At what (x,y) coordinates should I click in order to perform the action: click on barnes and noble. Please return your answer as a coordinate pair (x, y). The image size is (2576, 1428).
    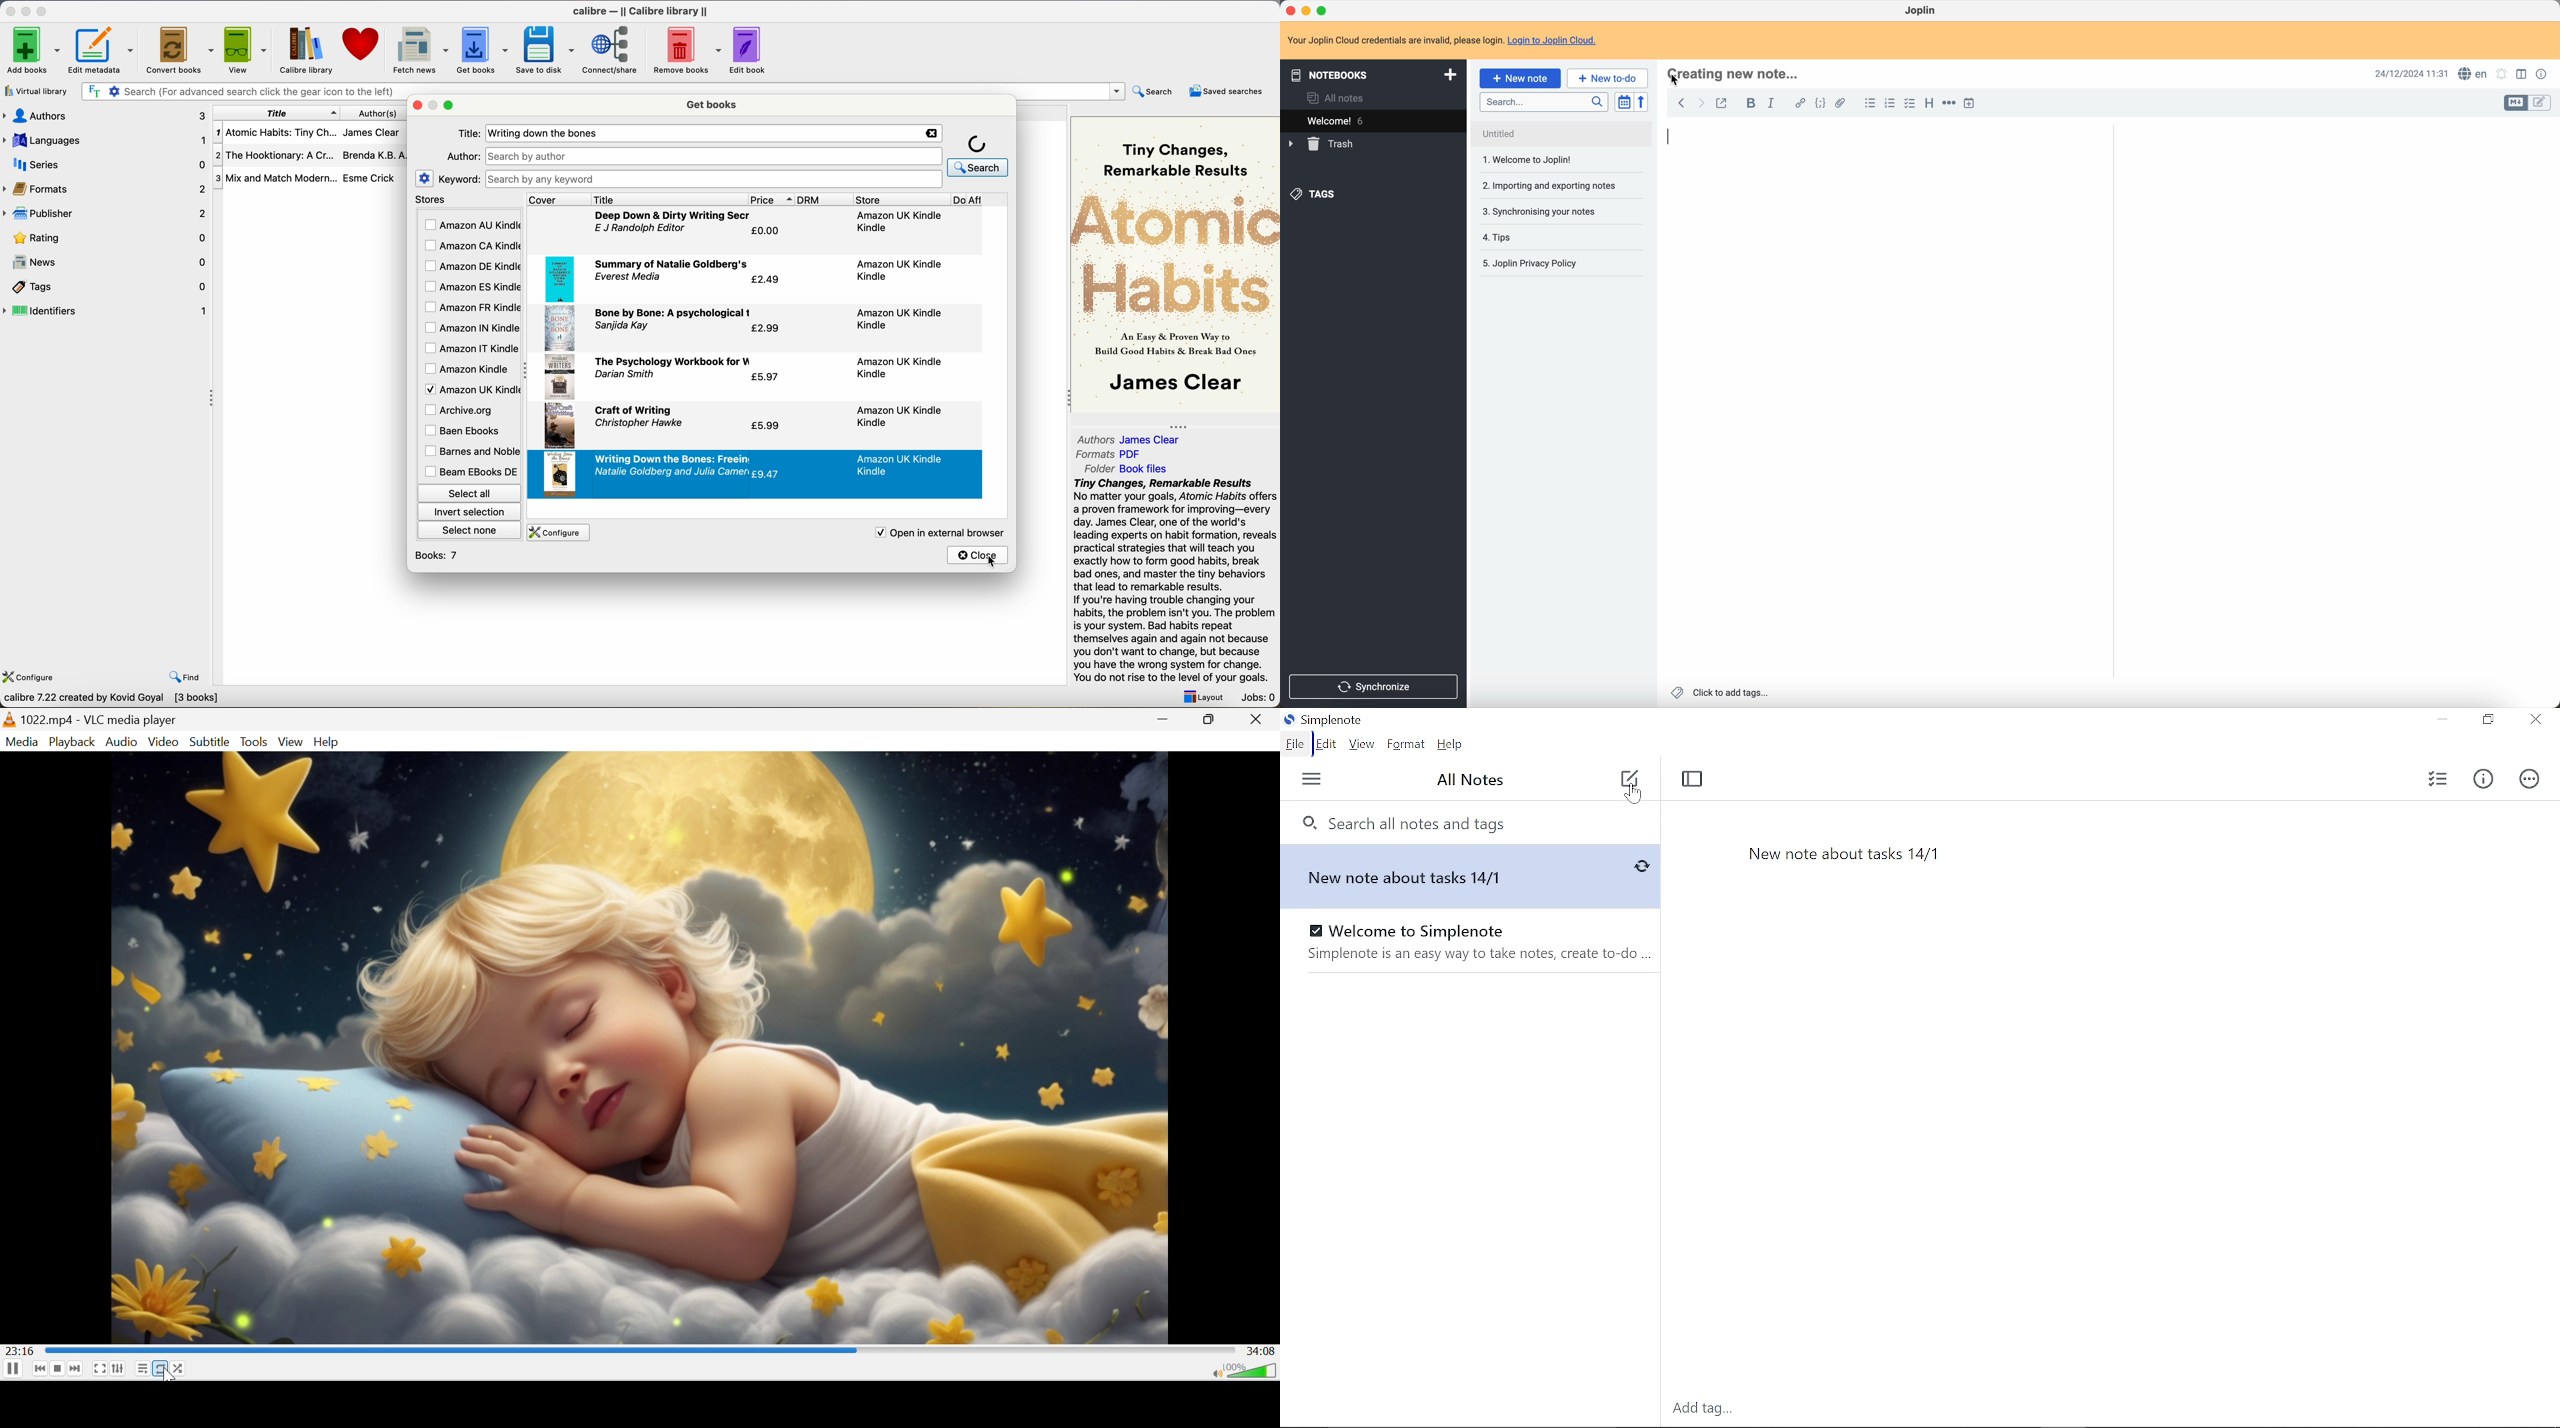
    Looking at the image, I should click on (469, 452).